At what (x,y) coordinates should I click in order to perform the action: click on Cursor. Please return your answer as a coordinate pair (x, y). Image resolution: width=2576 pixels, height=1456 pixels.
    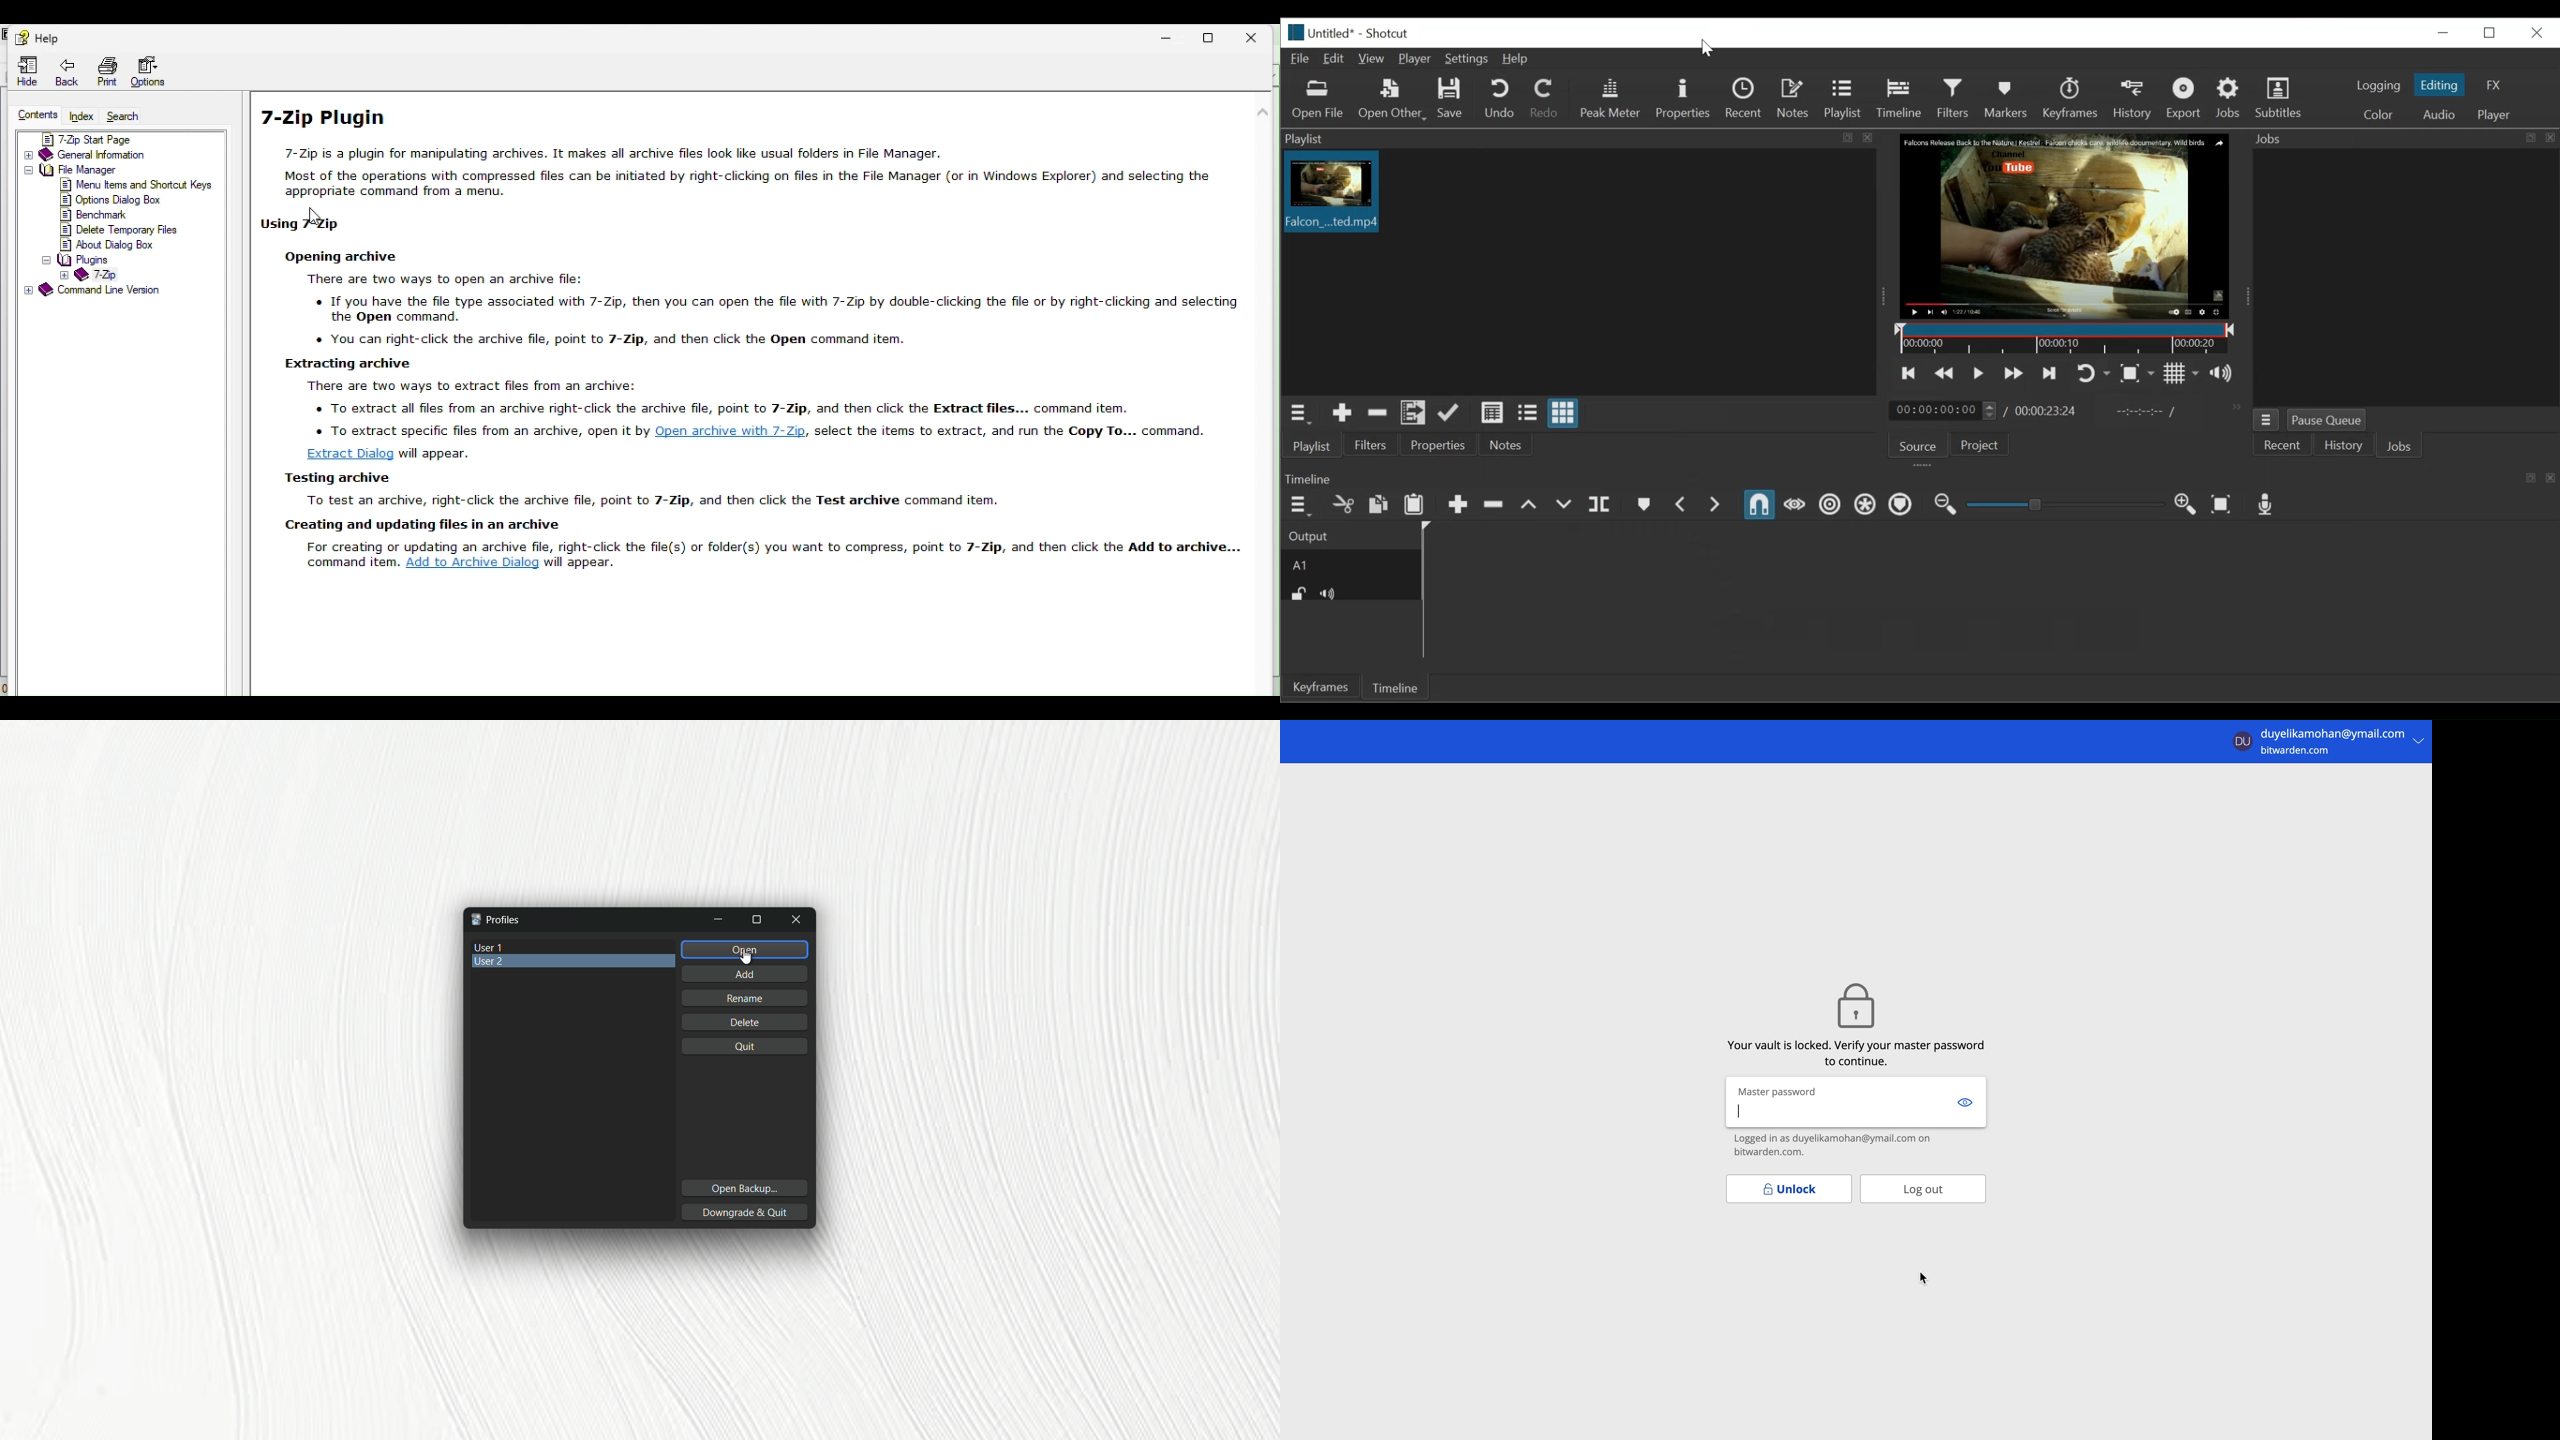
    Looking at the image, I should click on (1711, 50).